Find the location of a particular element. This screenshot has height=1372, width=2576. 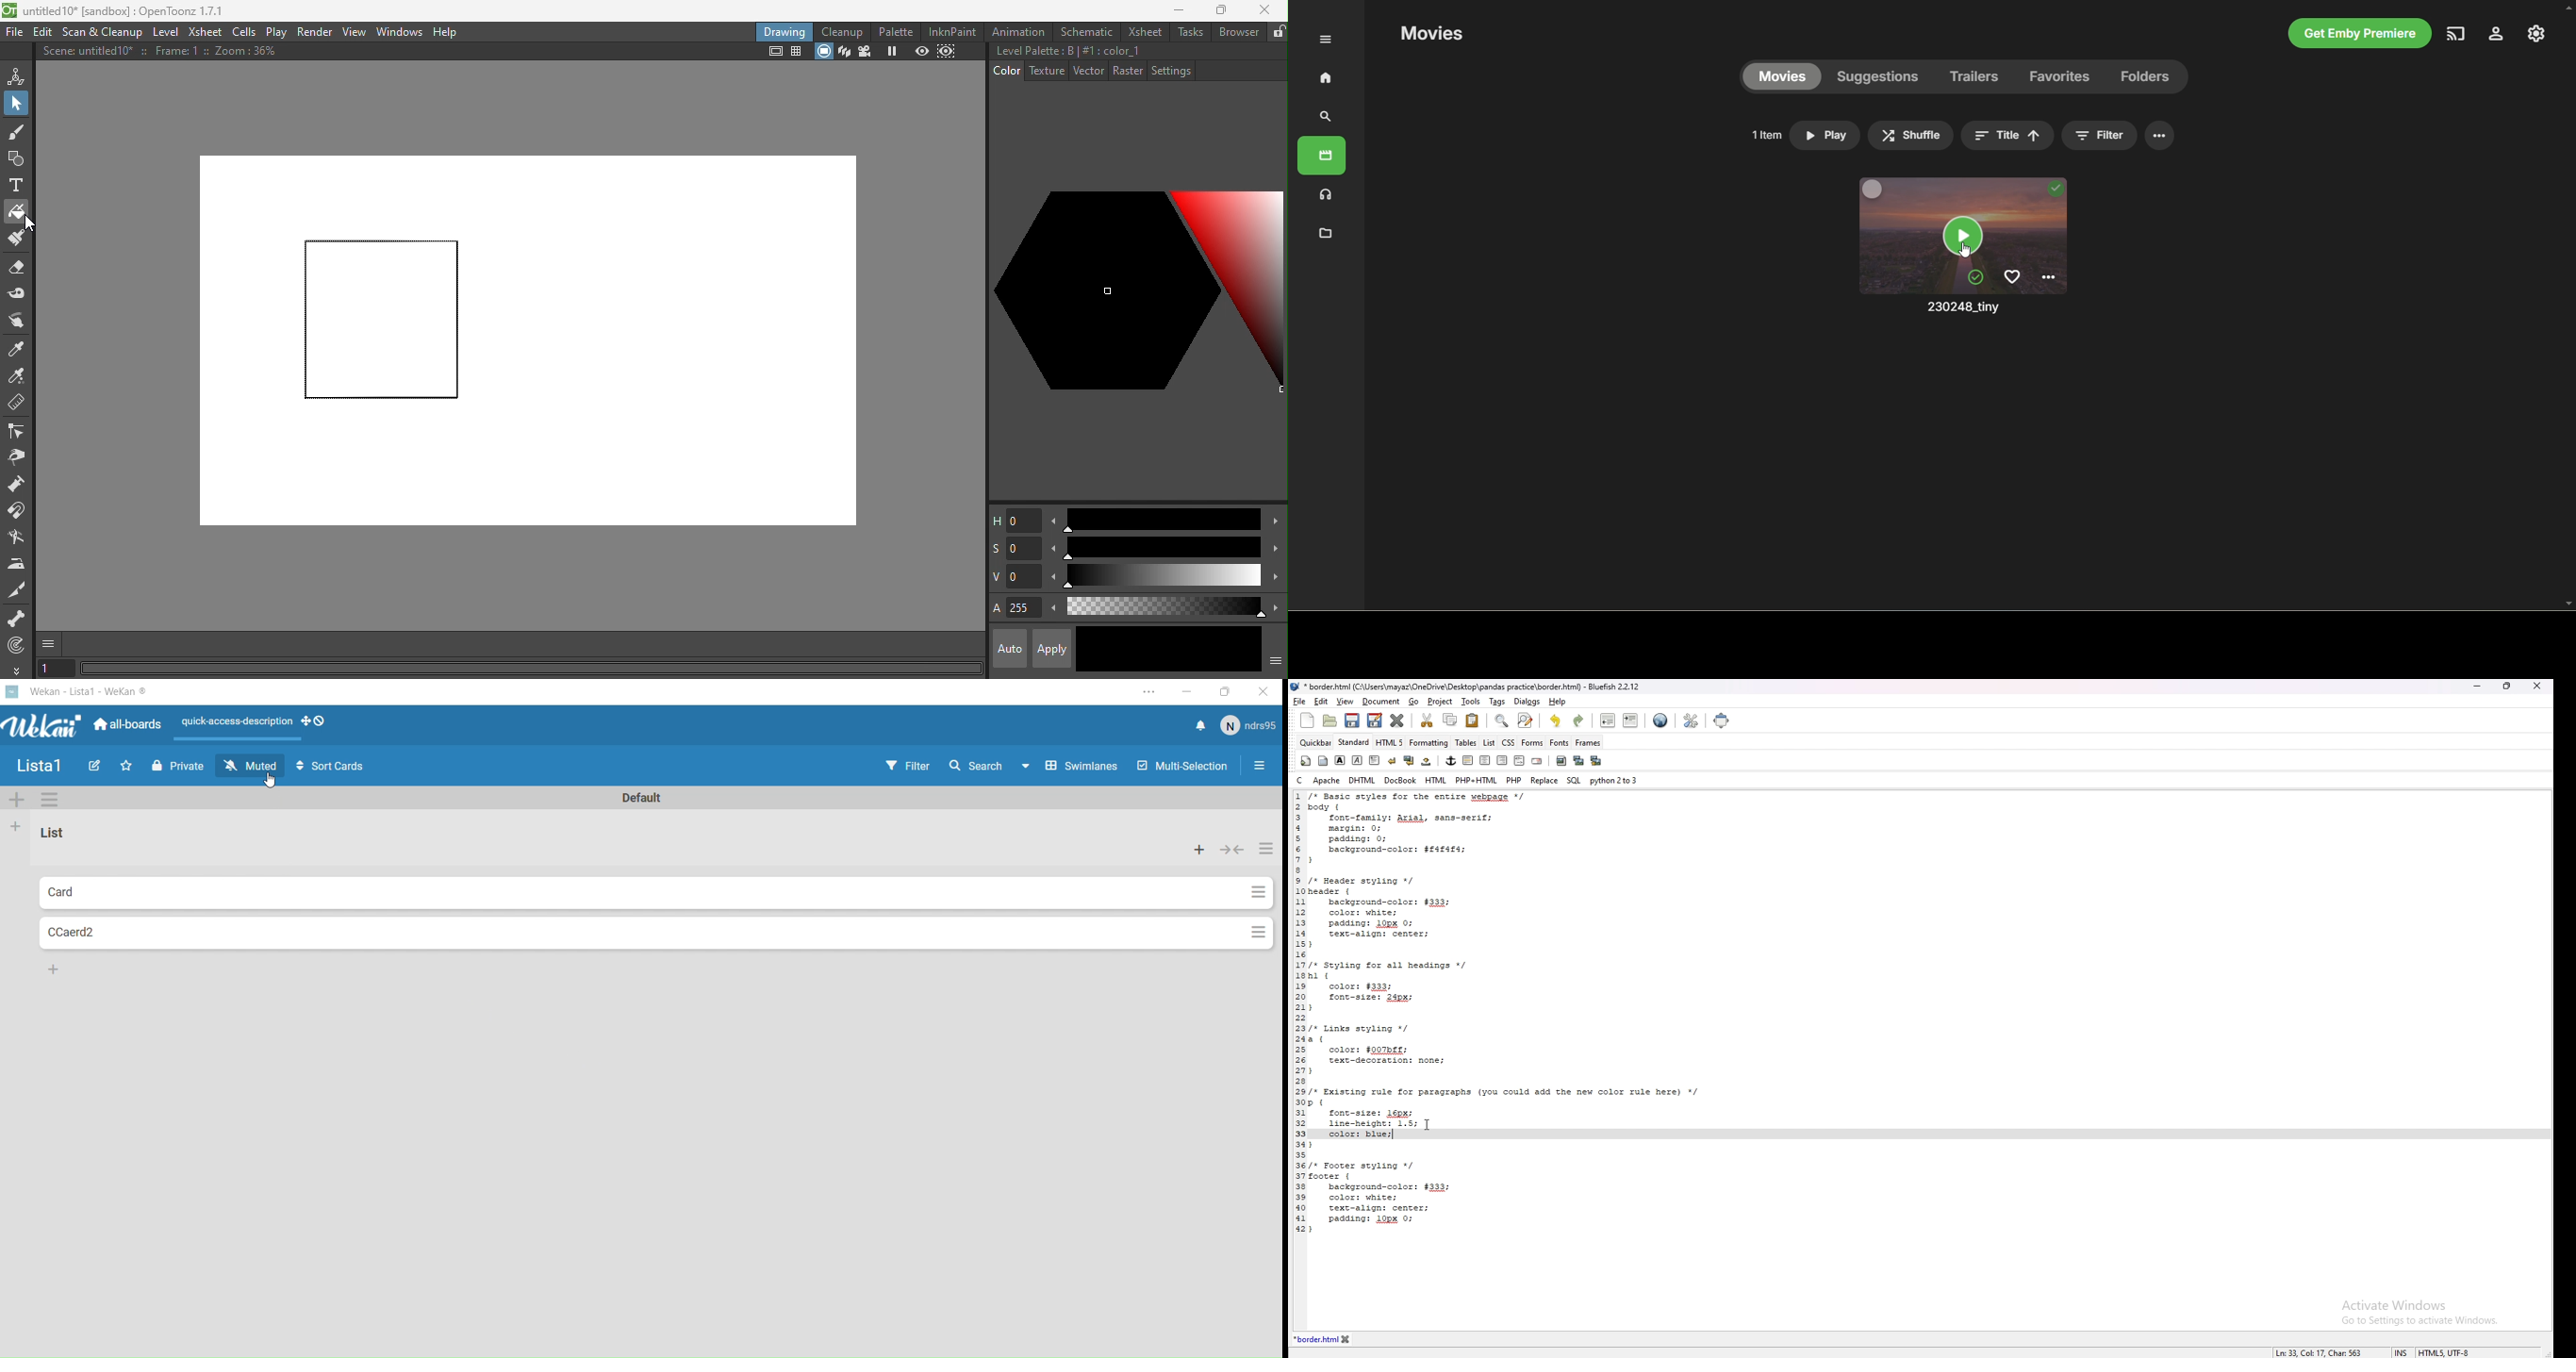

Private is located at coordinates (178, 767).